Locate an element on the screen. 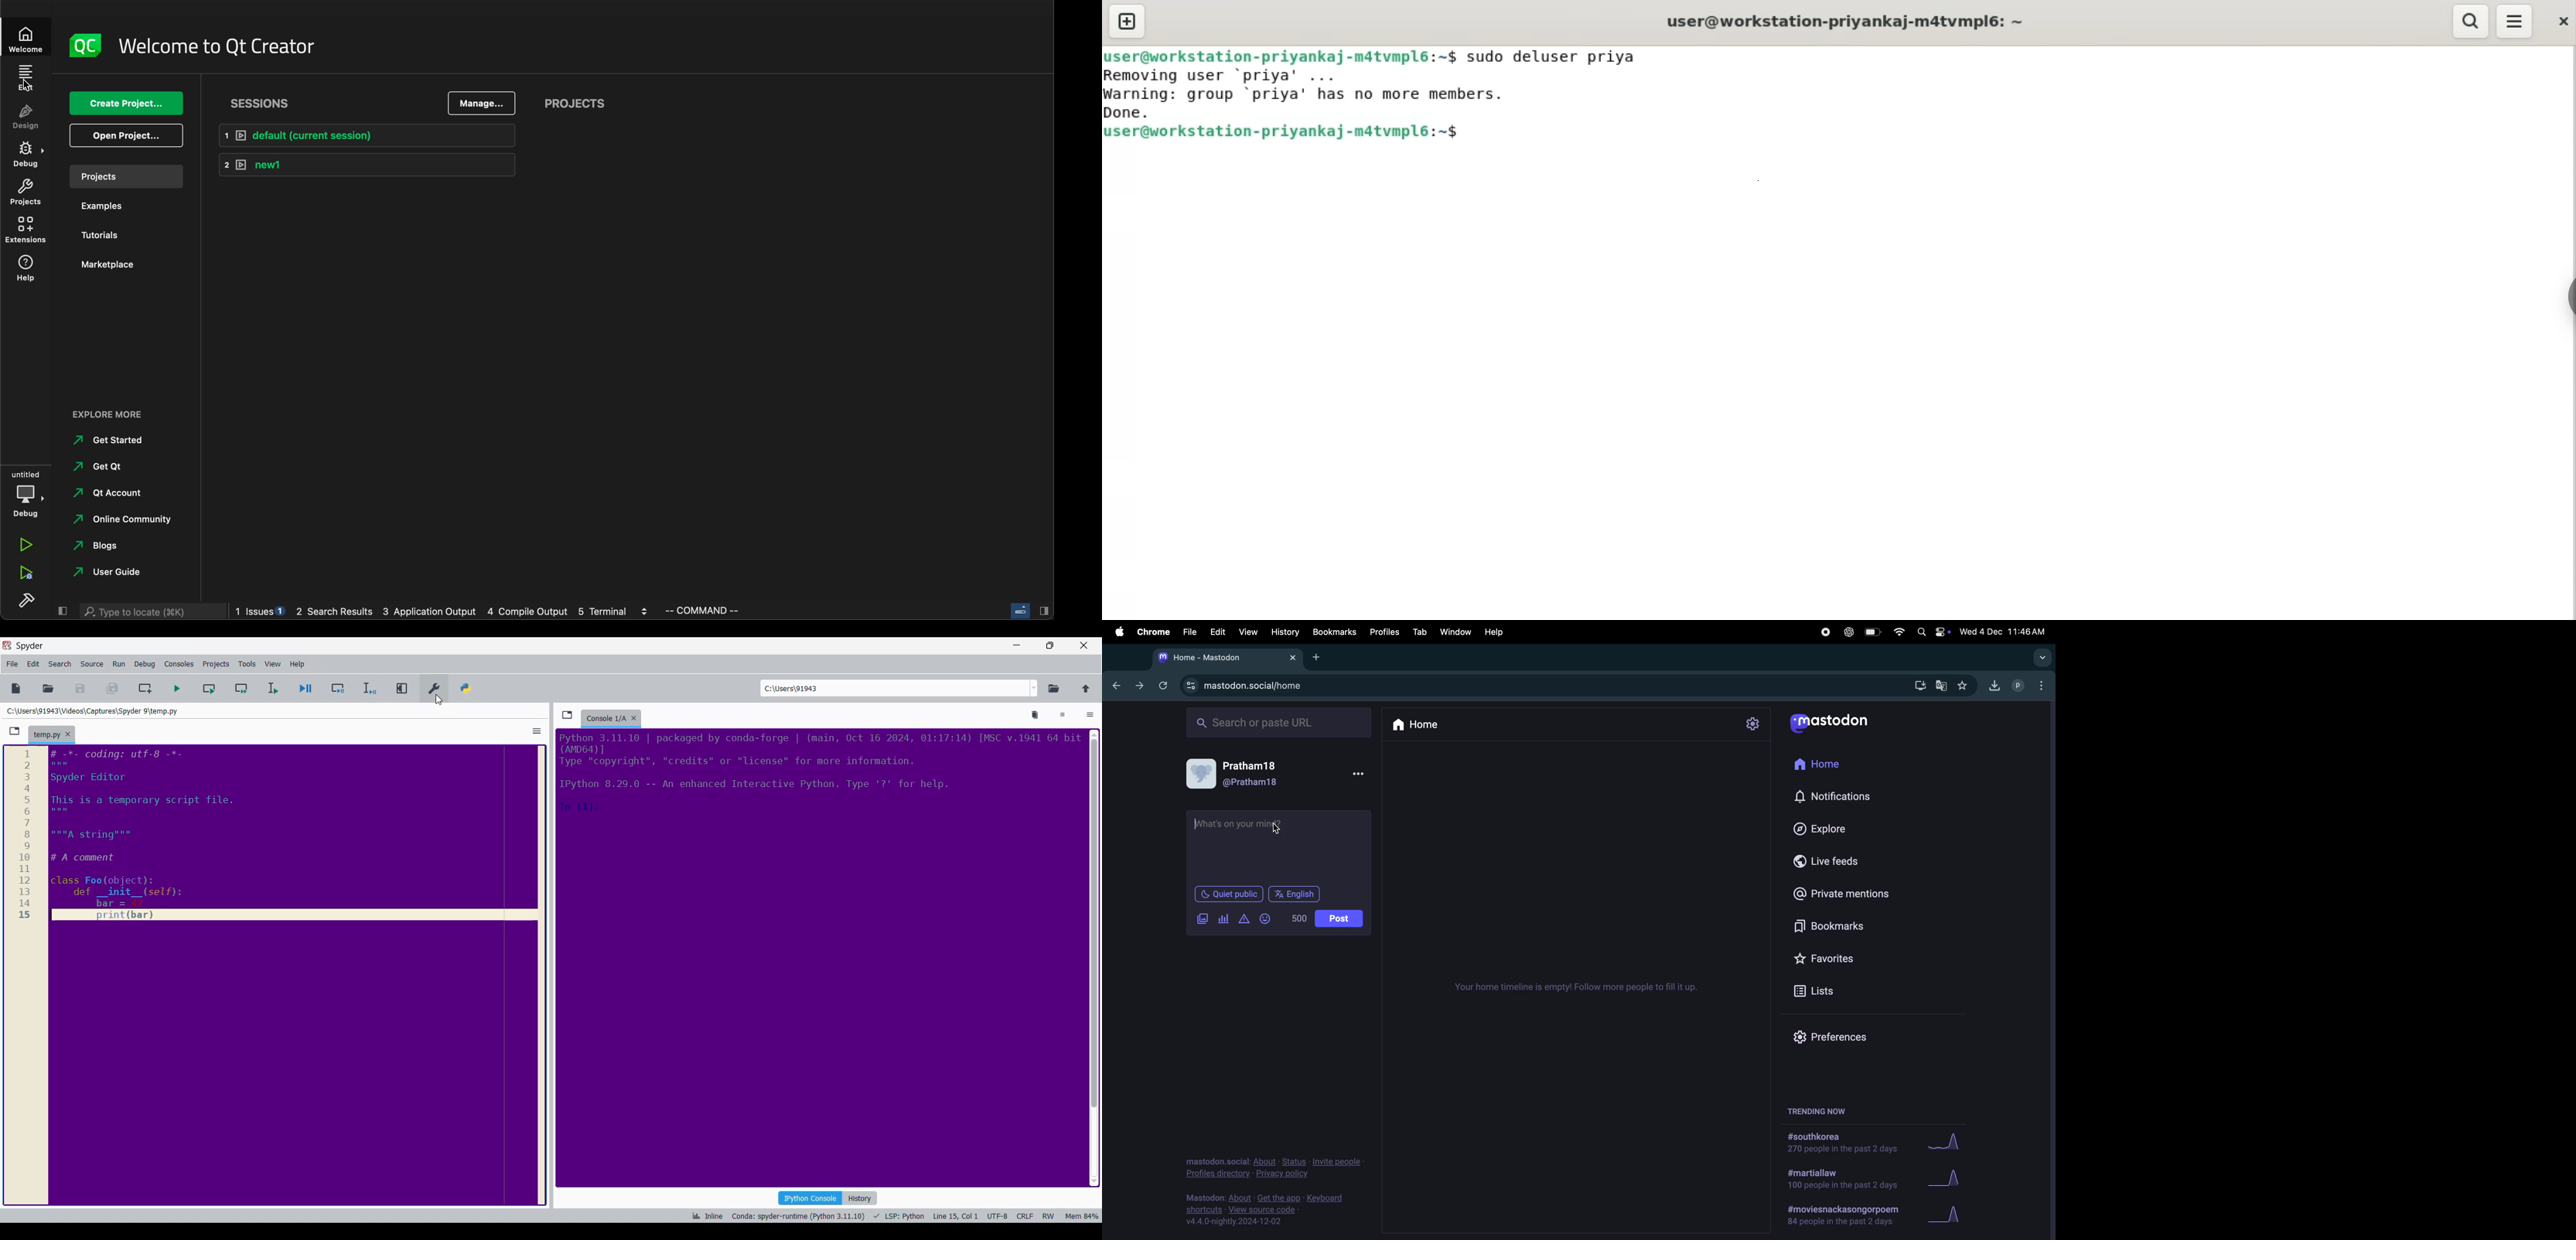  Browse tabs is located at coordinates (14, 731).